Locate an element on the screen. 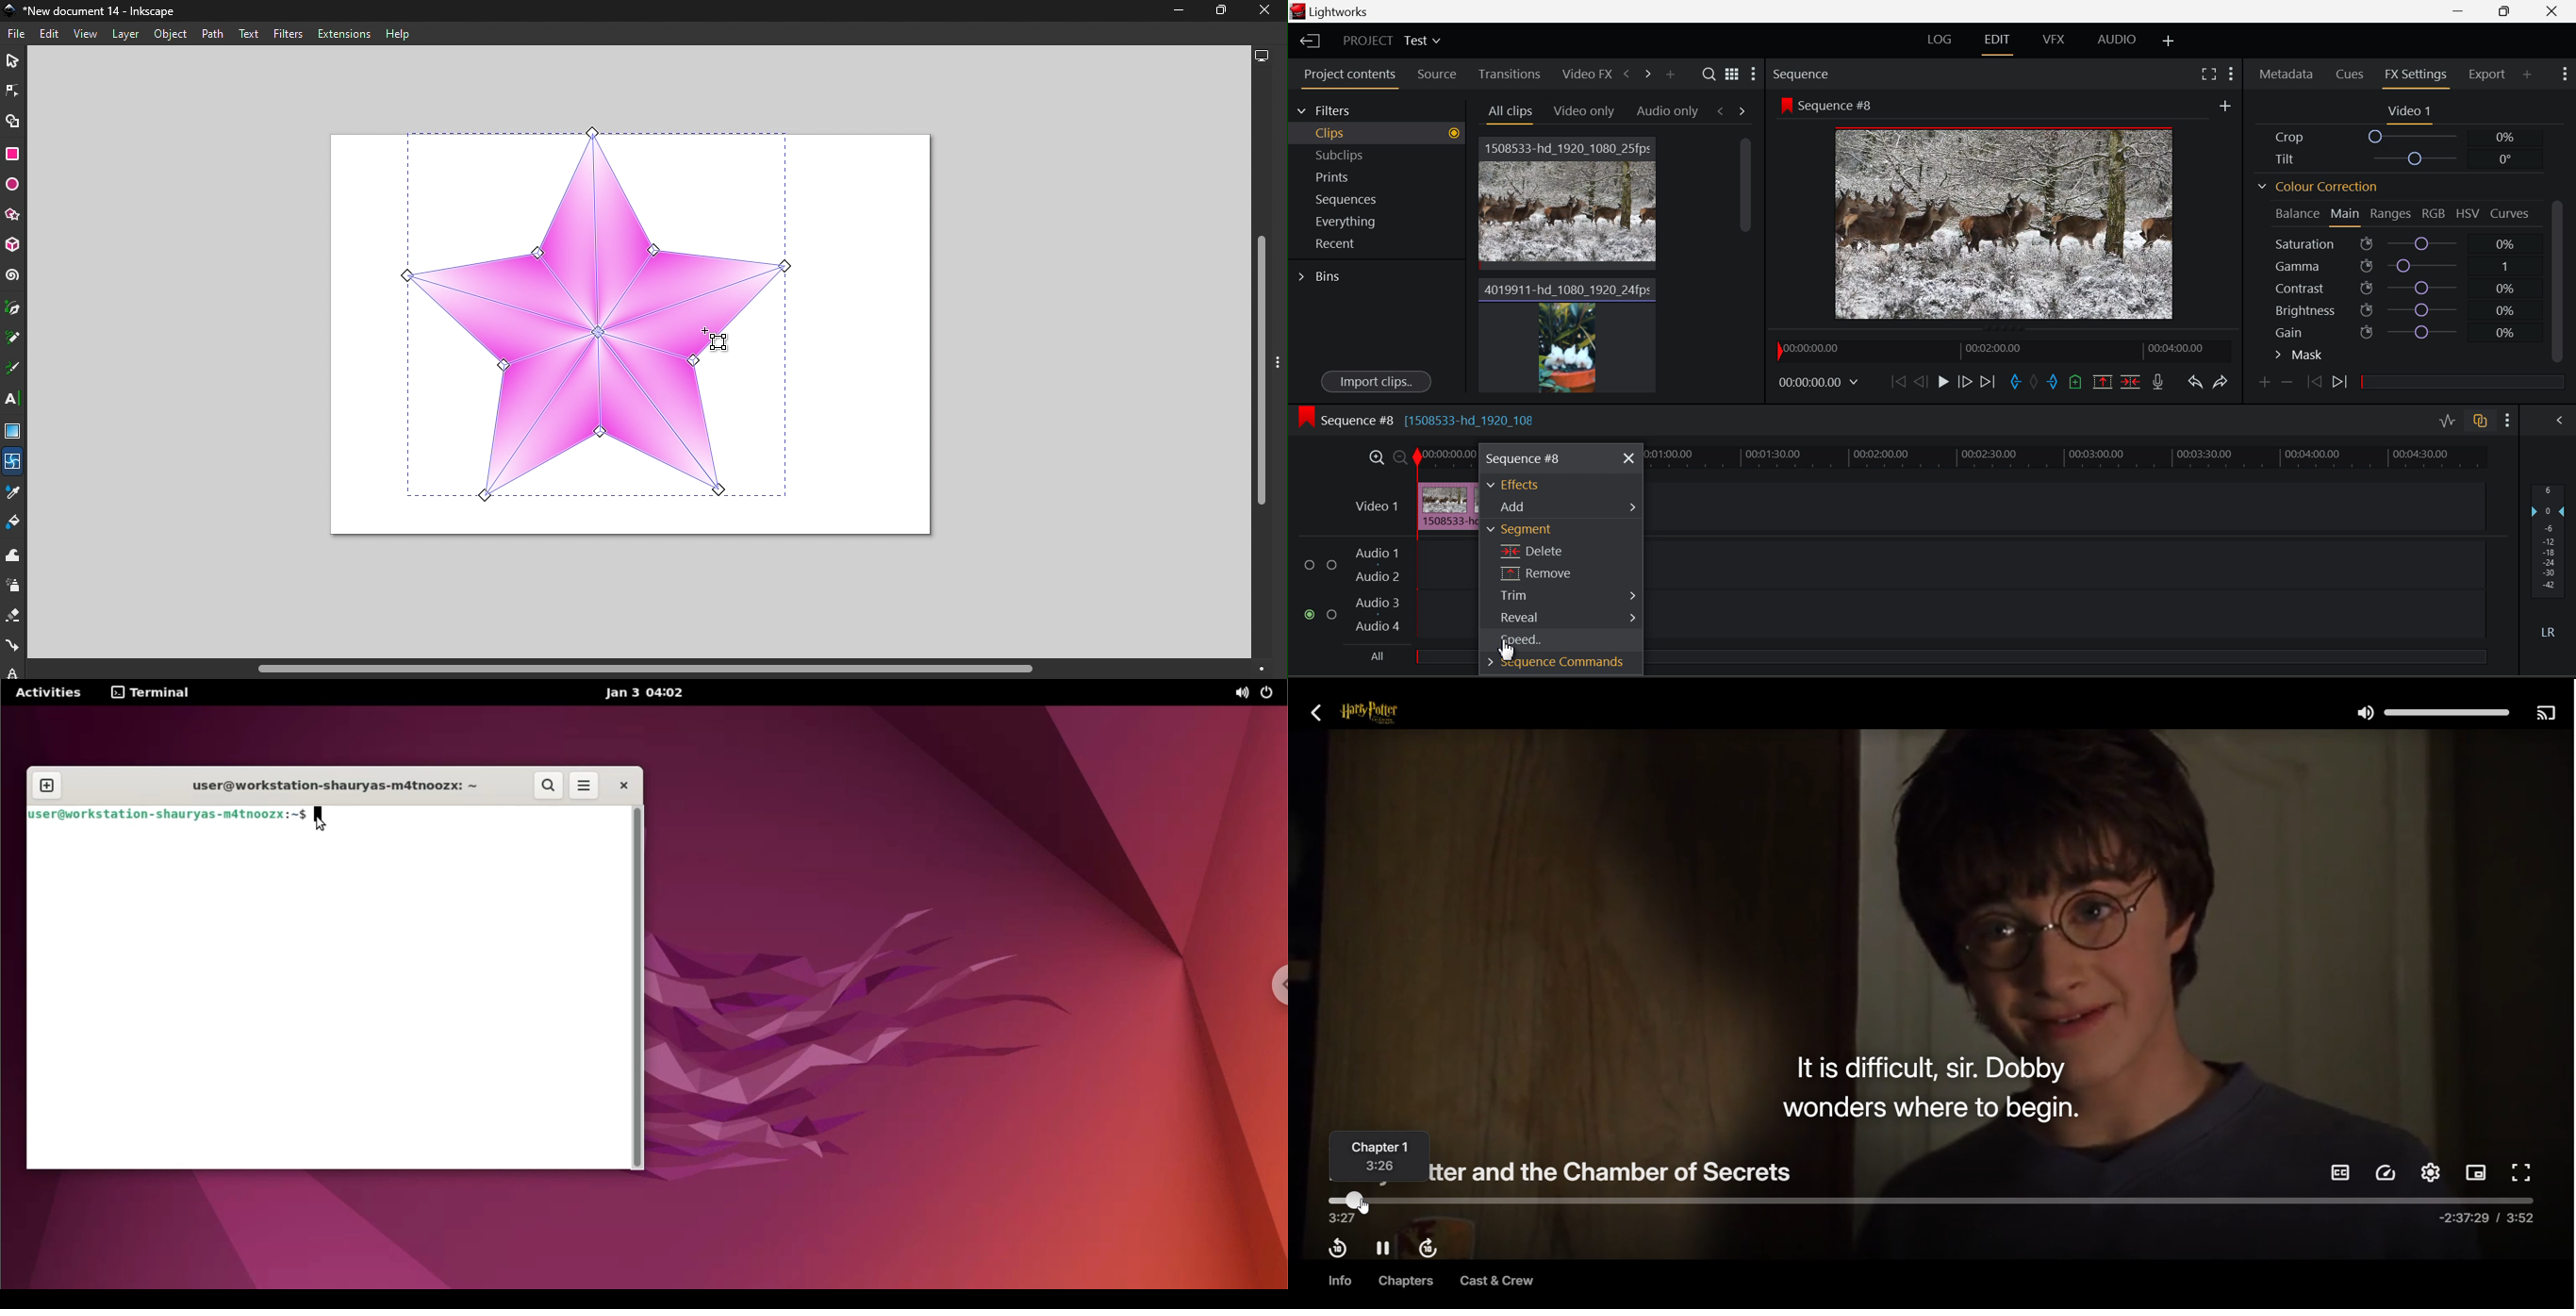 The height and width of the screenshot is (1316, 2576). Activities is located at coordinates (47, 693).